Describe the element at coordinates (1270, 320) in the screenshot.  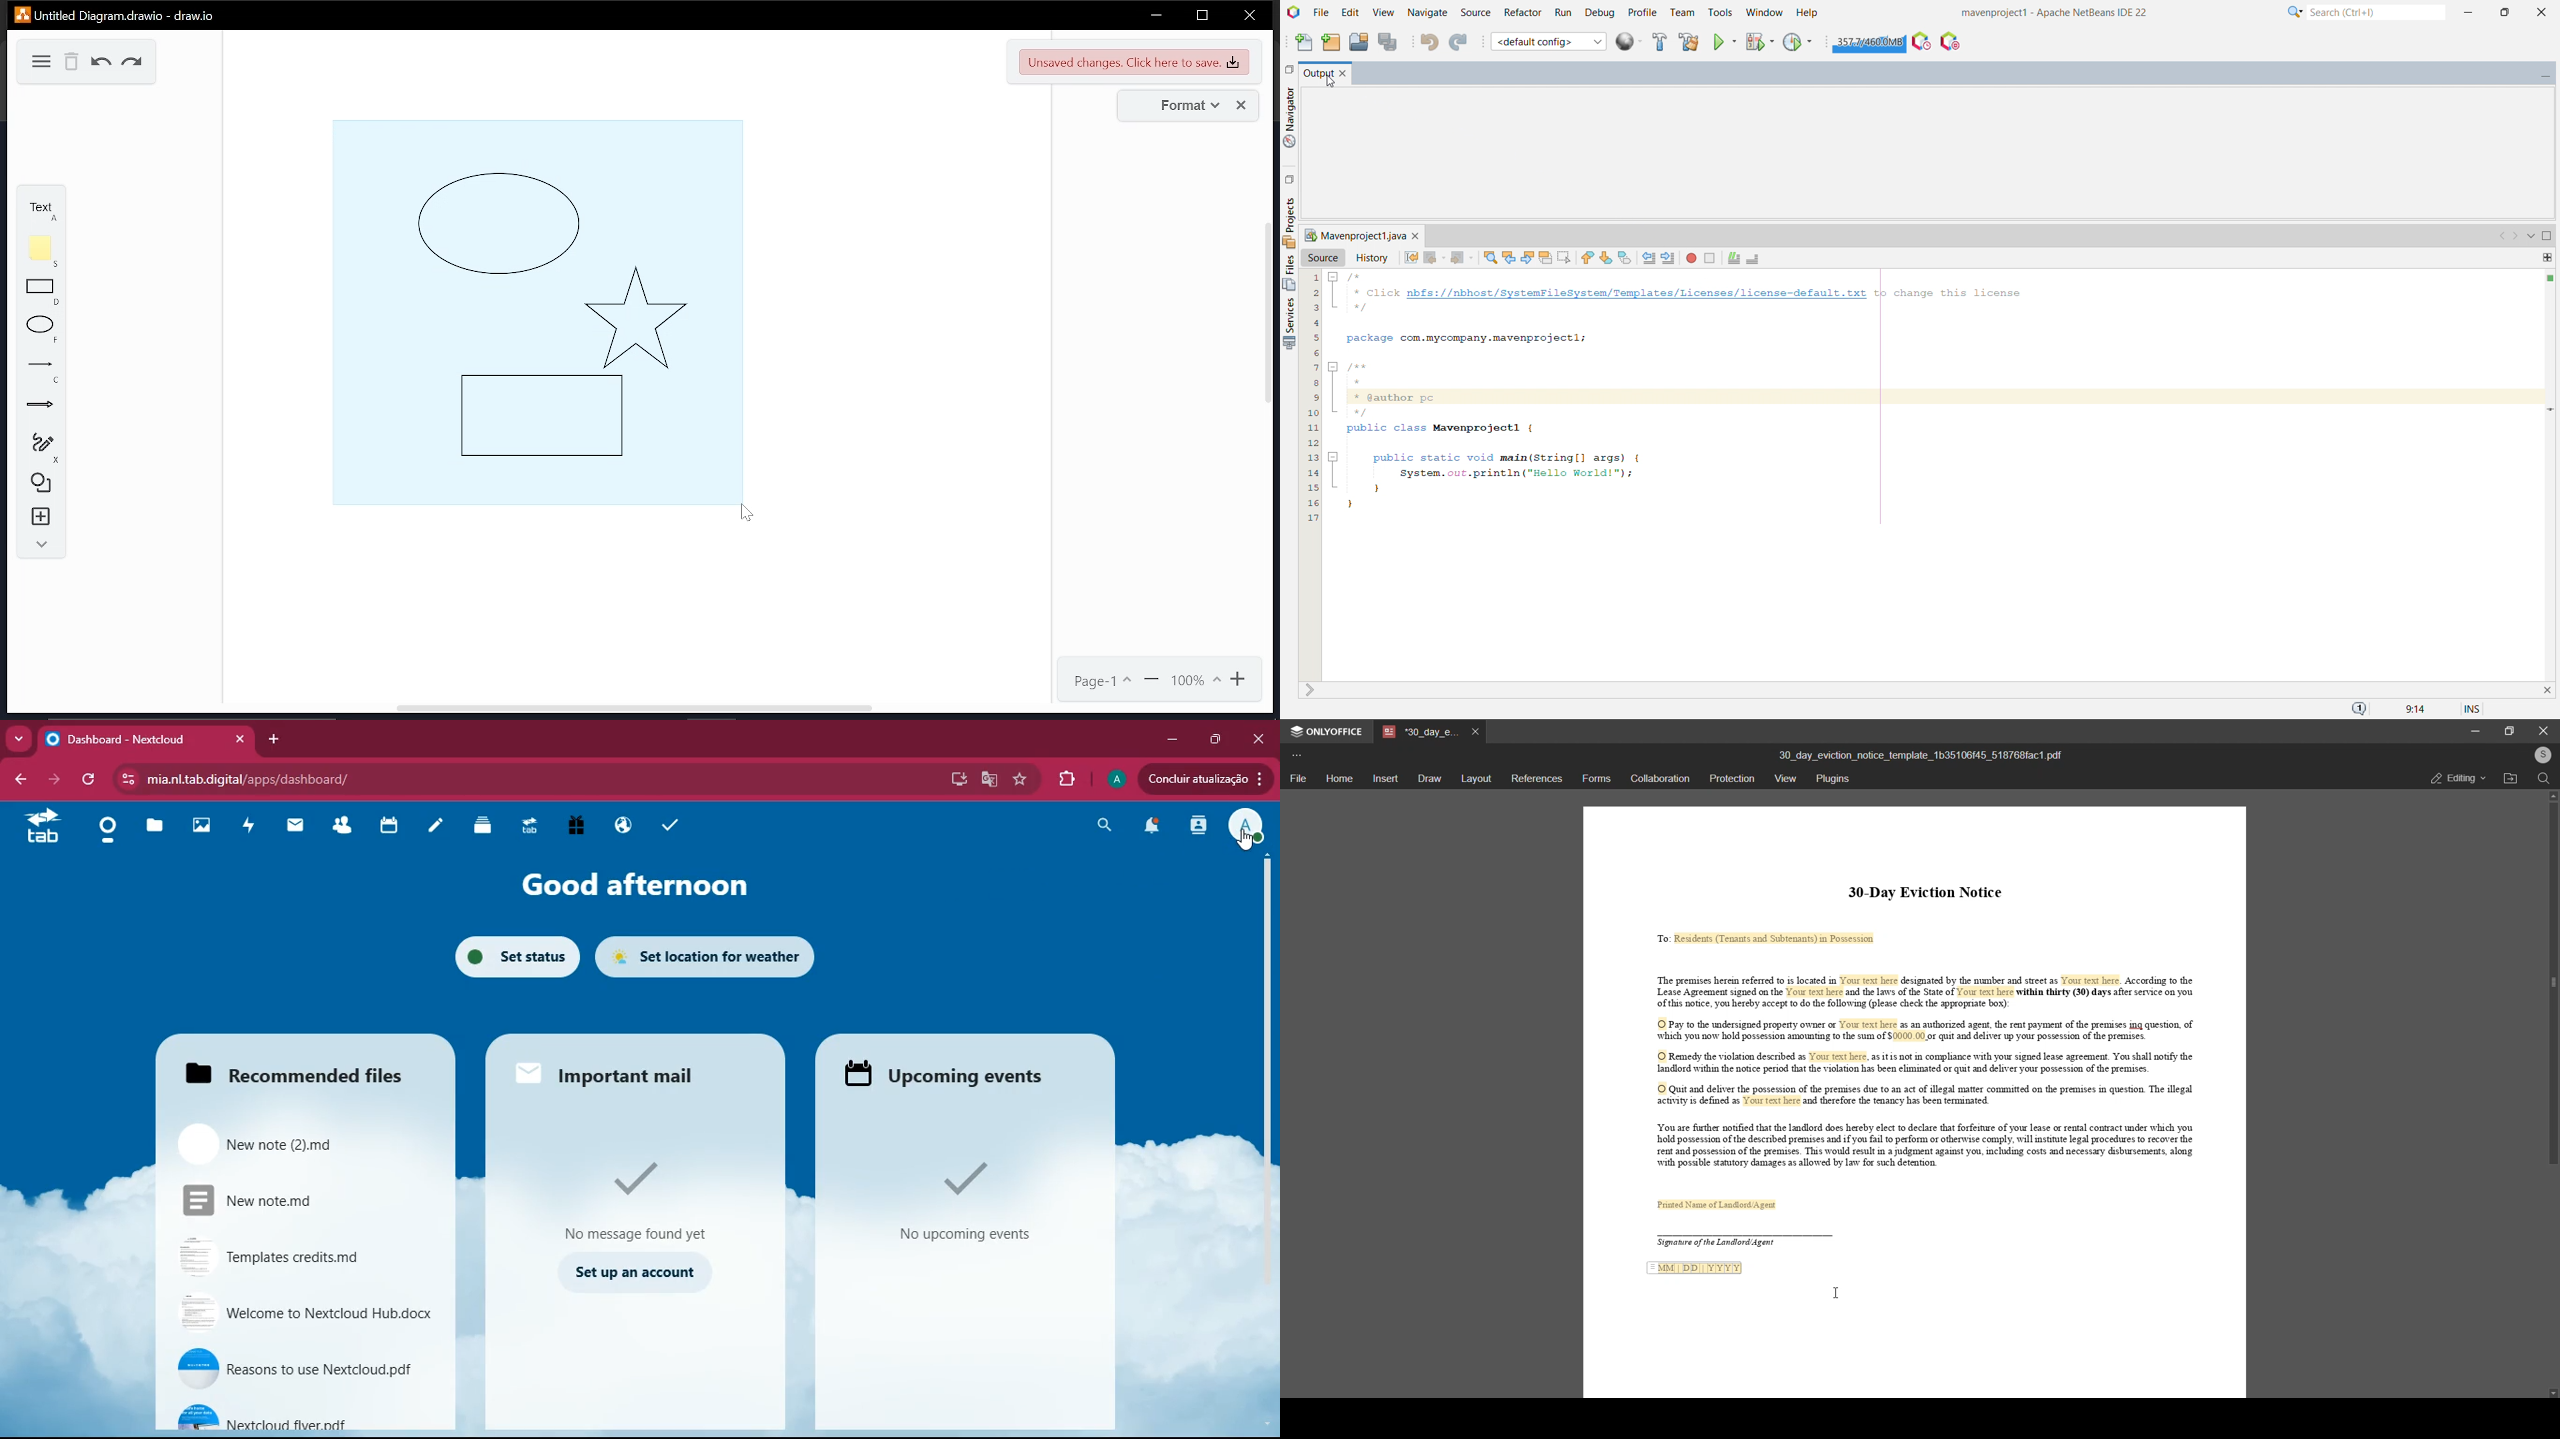
I see `vertical scrollbar` at that location.